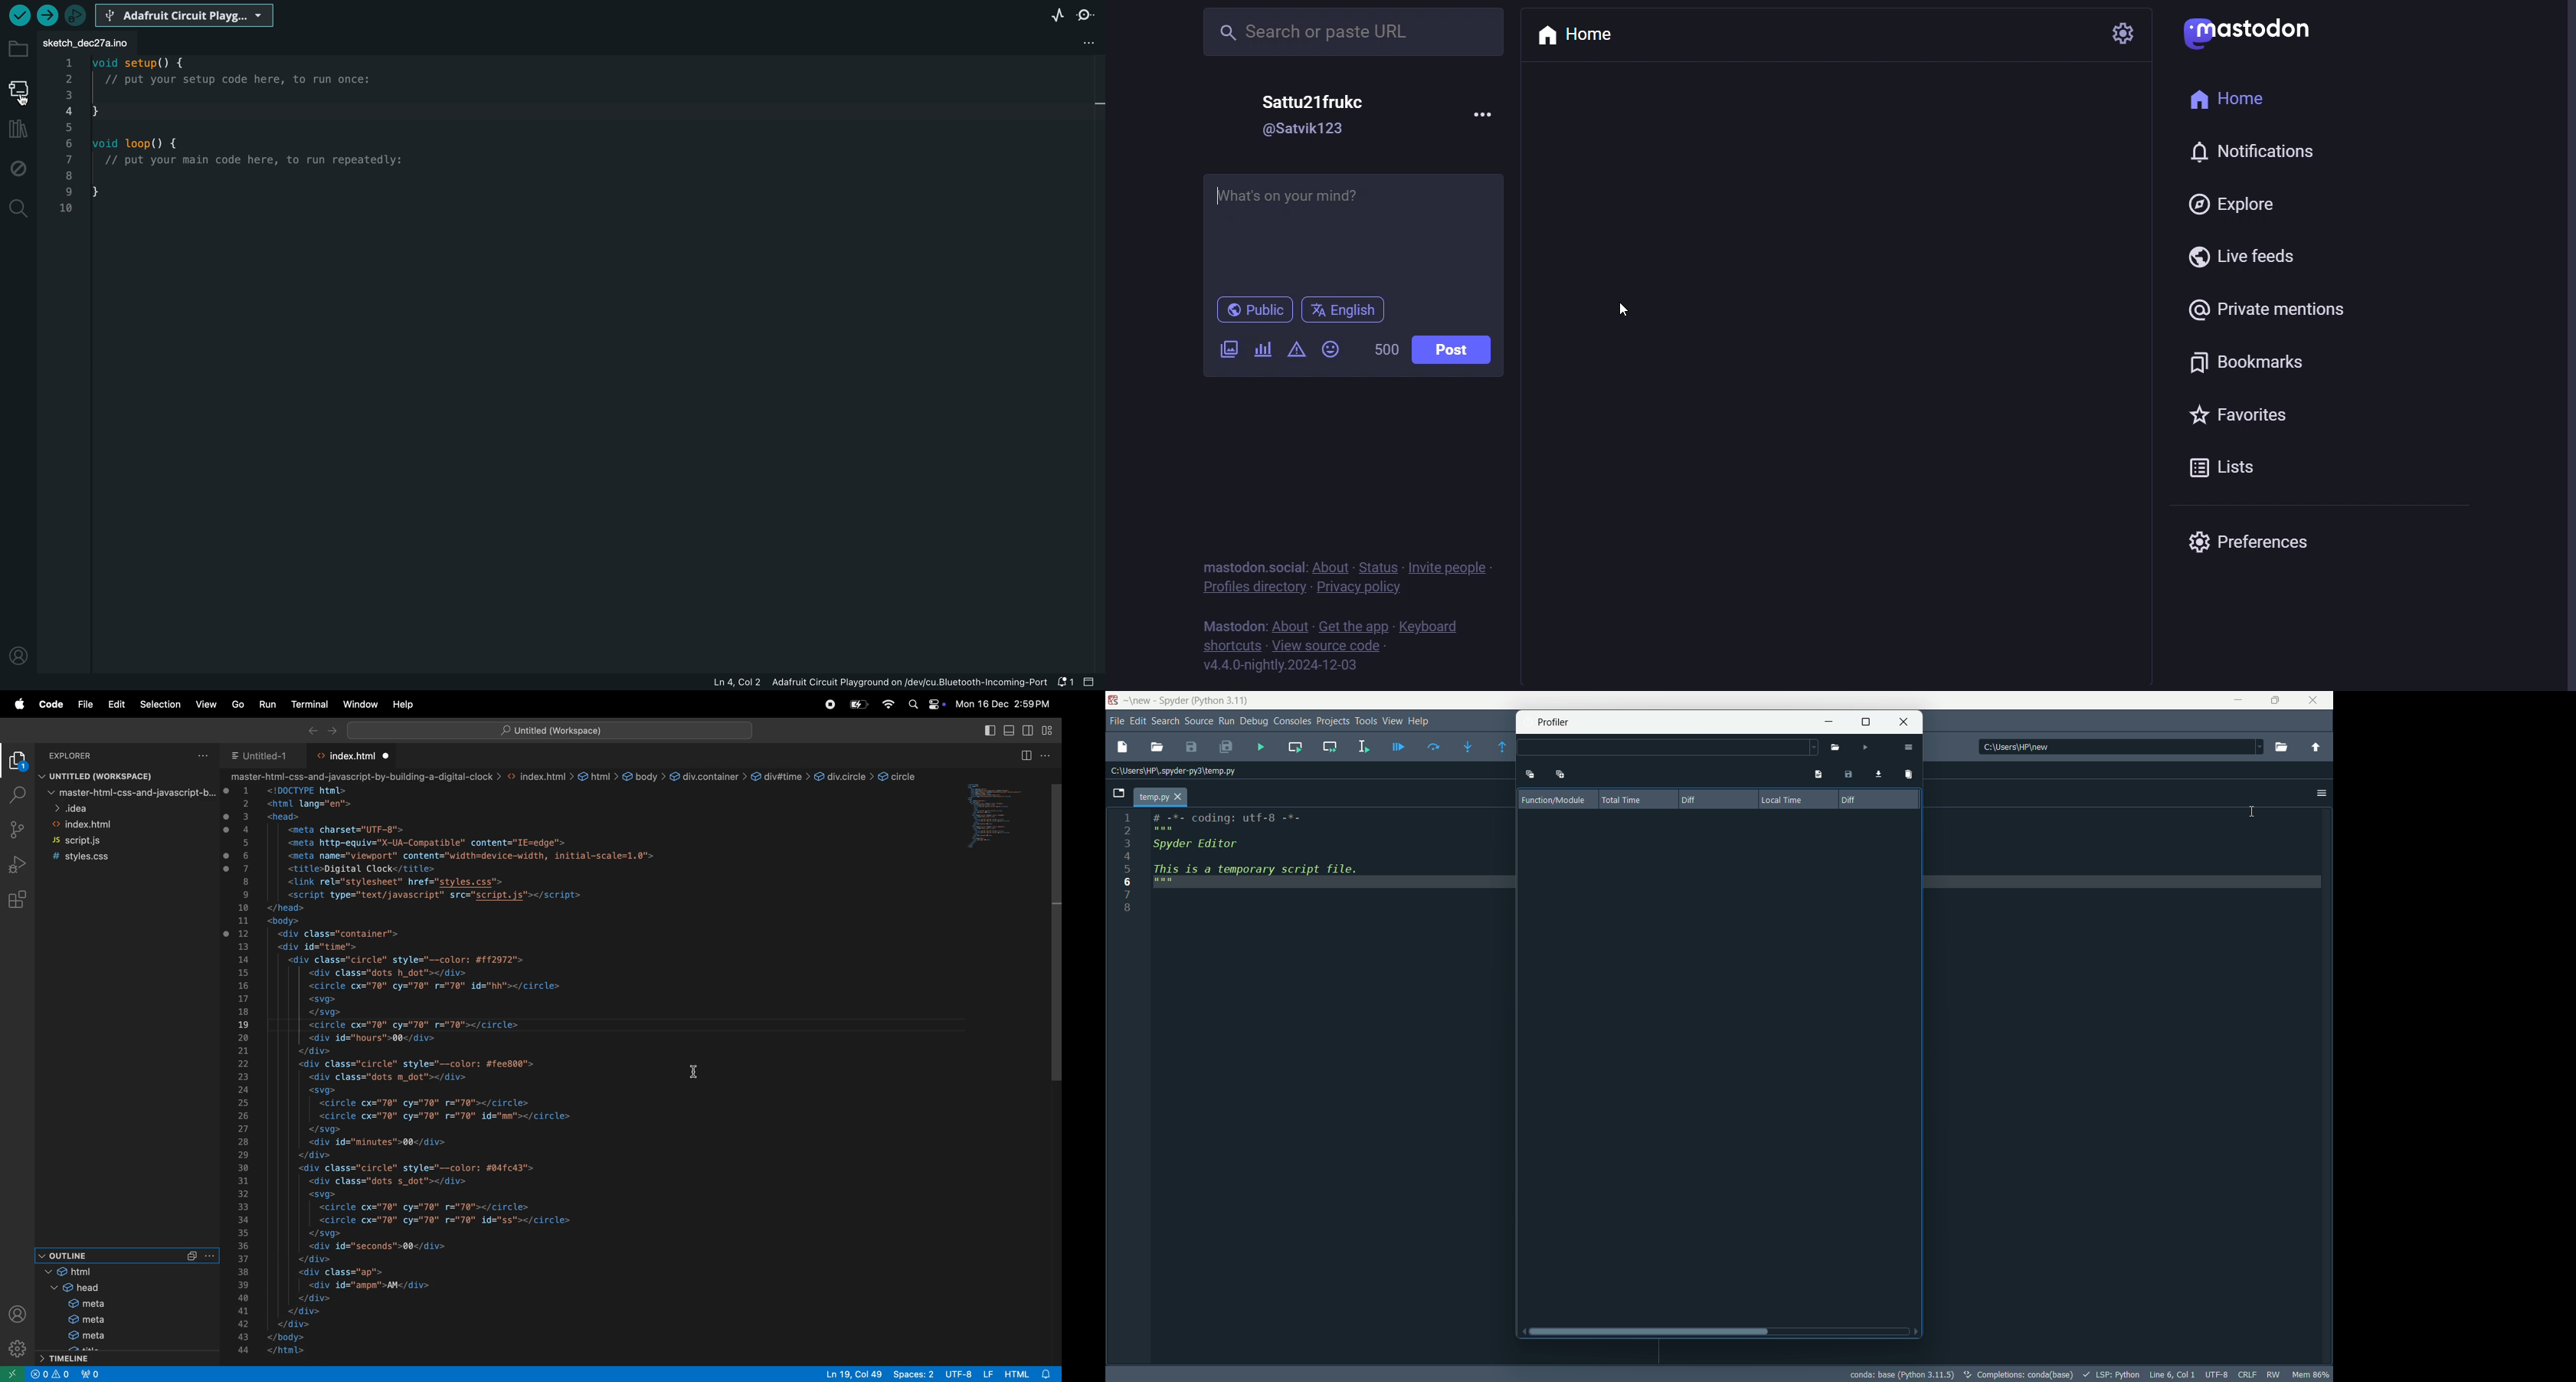 The height and width of the screenshot is (1400, 2576). Describe the element at coordinates (2254, 147) in the screenshot. I see `notification` at that location.